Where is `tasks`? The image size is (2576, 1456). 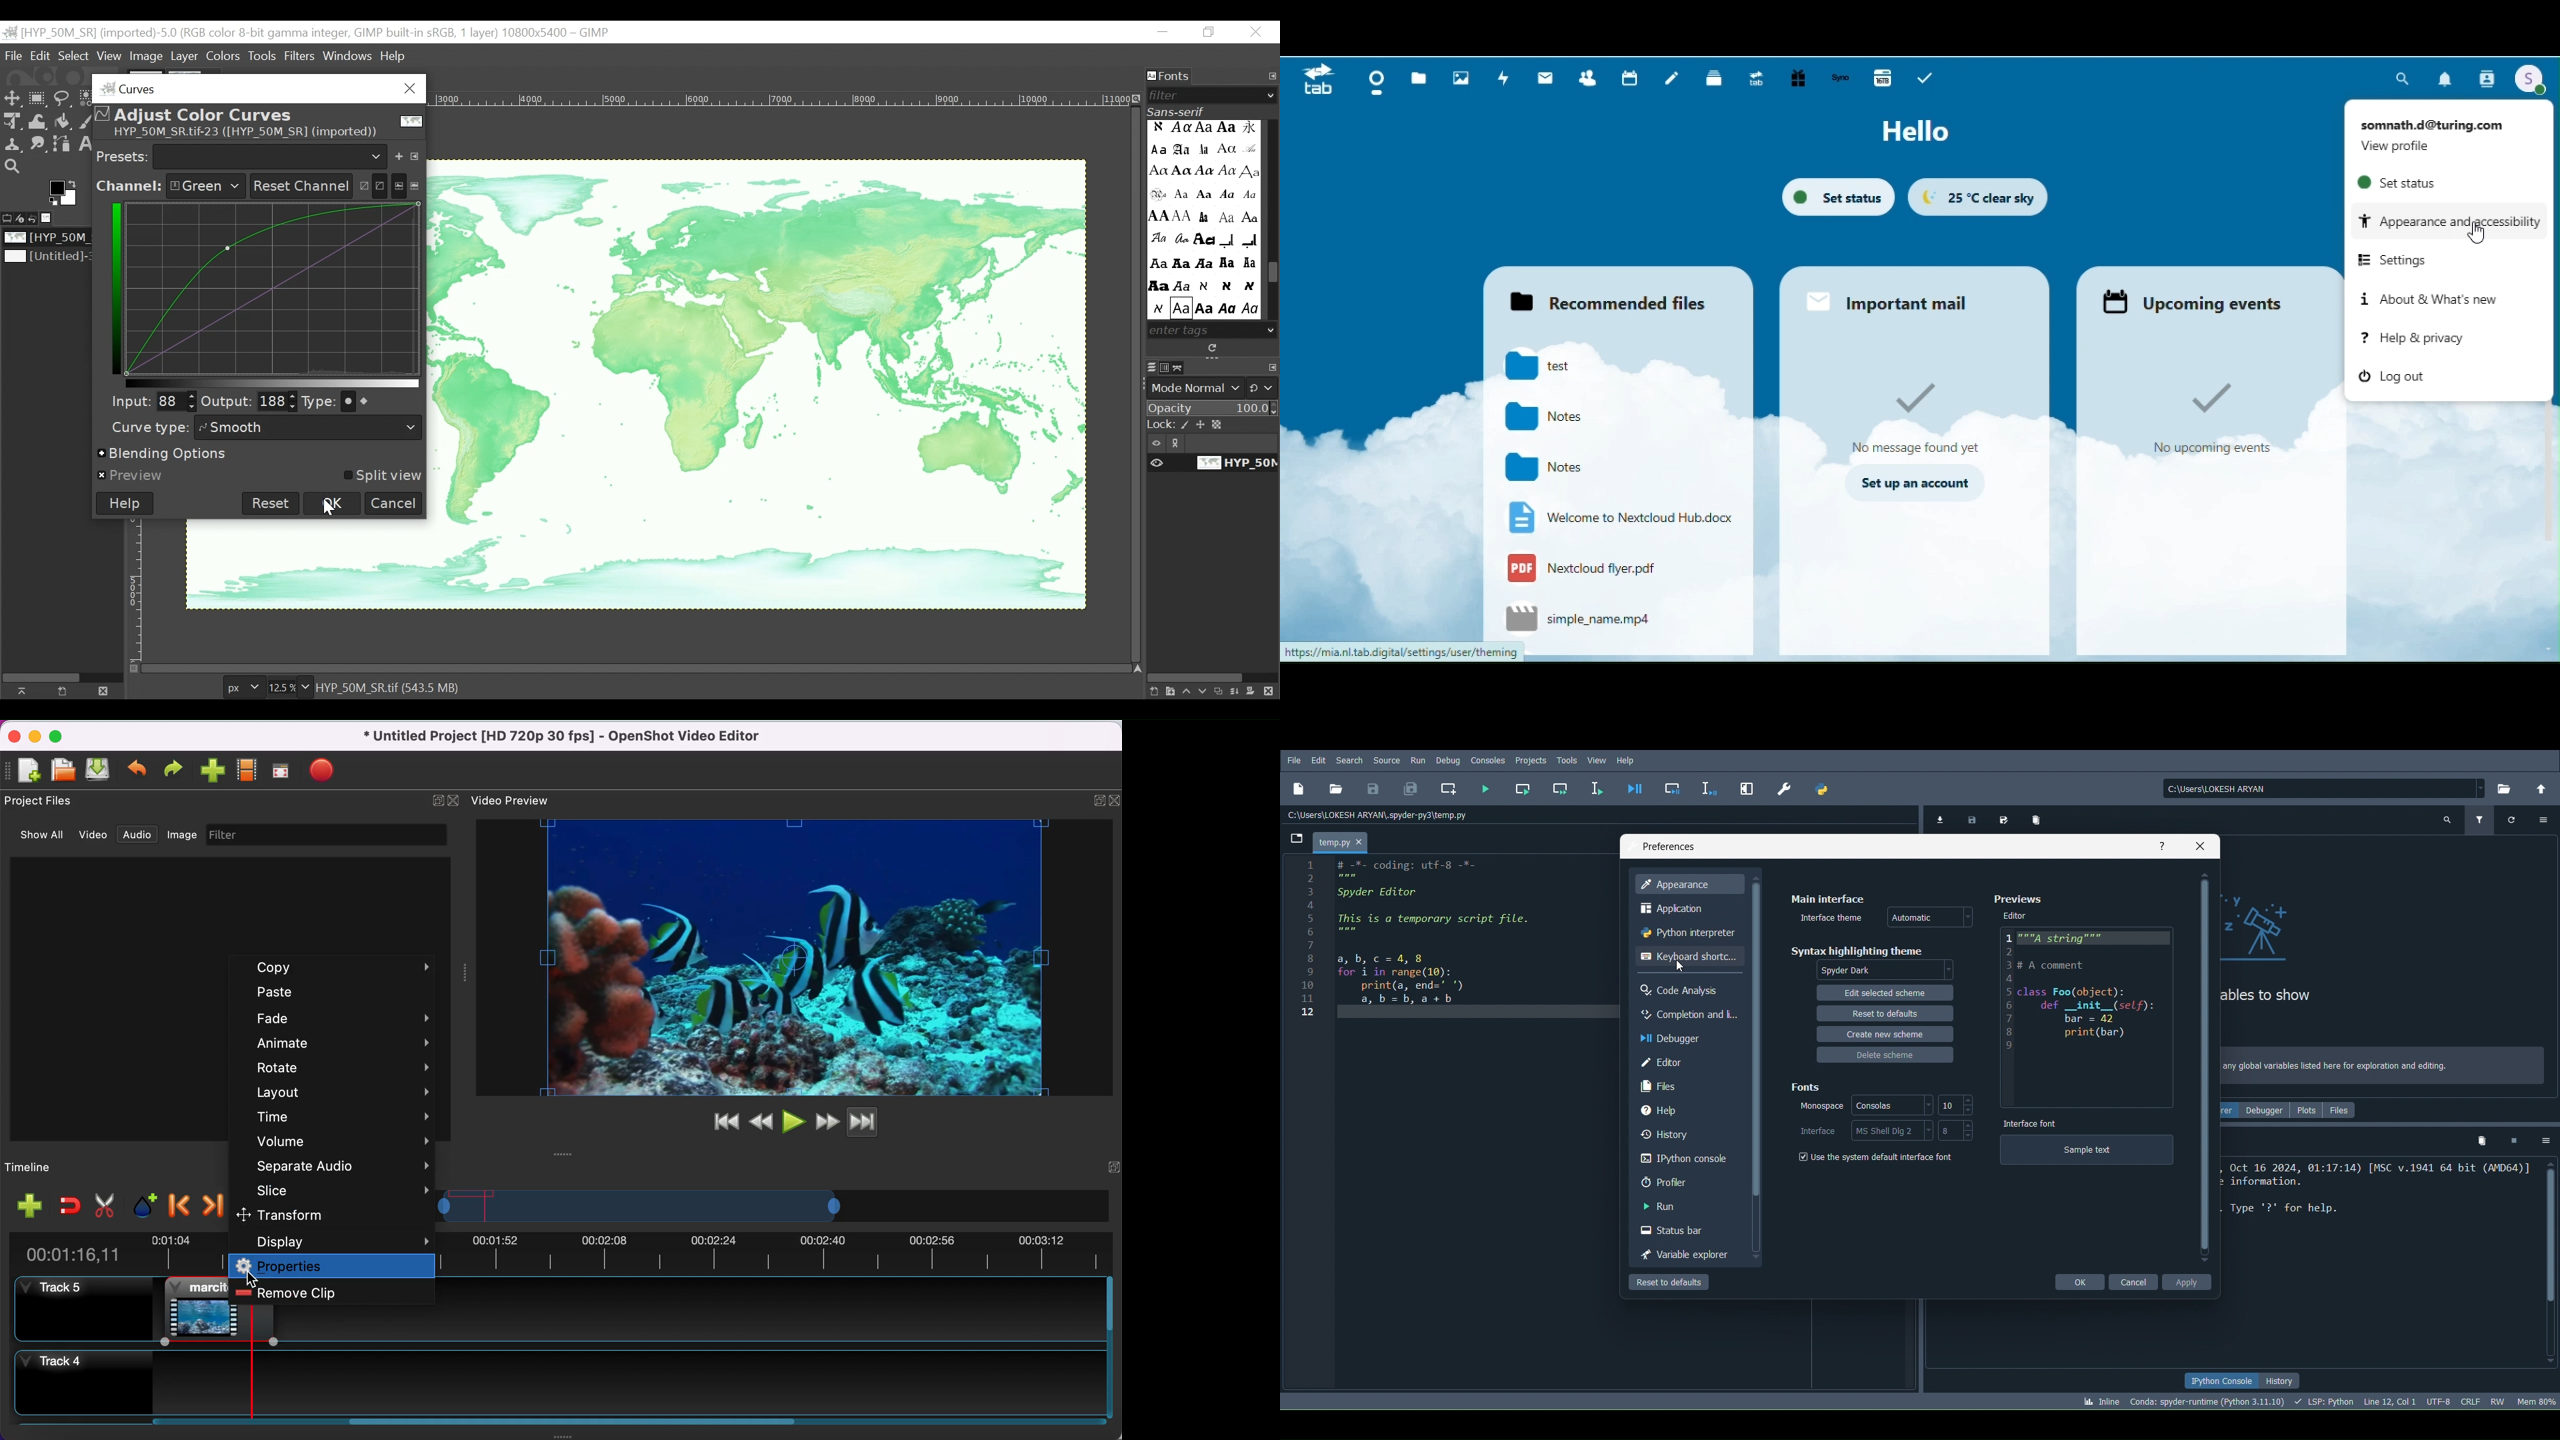
tasks is located at coordinates (1925, 78).